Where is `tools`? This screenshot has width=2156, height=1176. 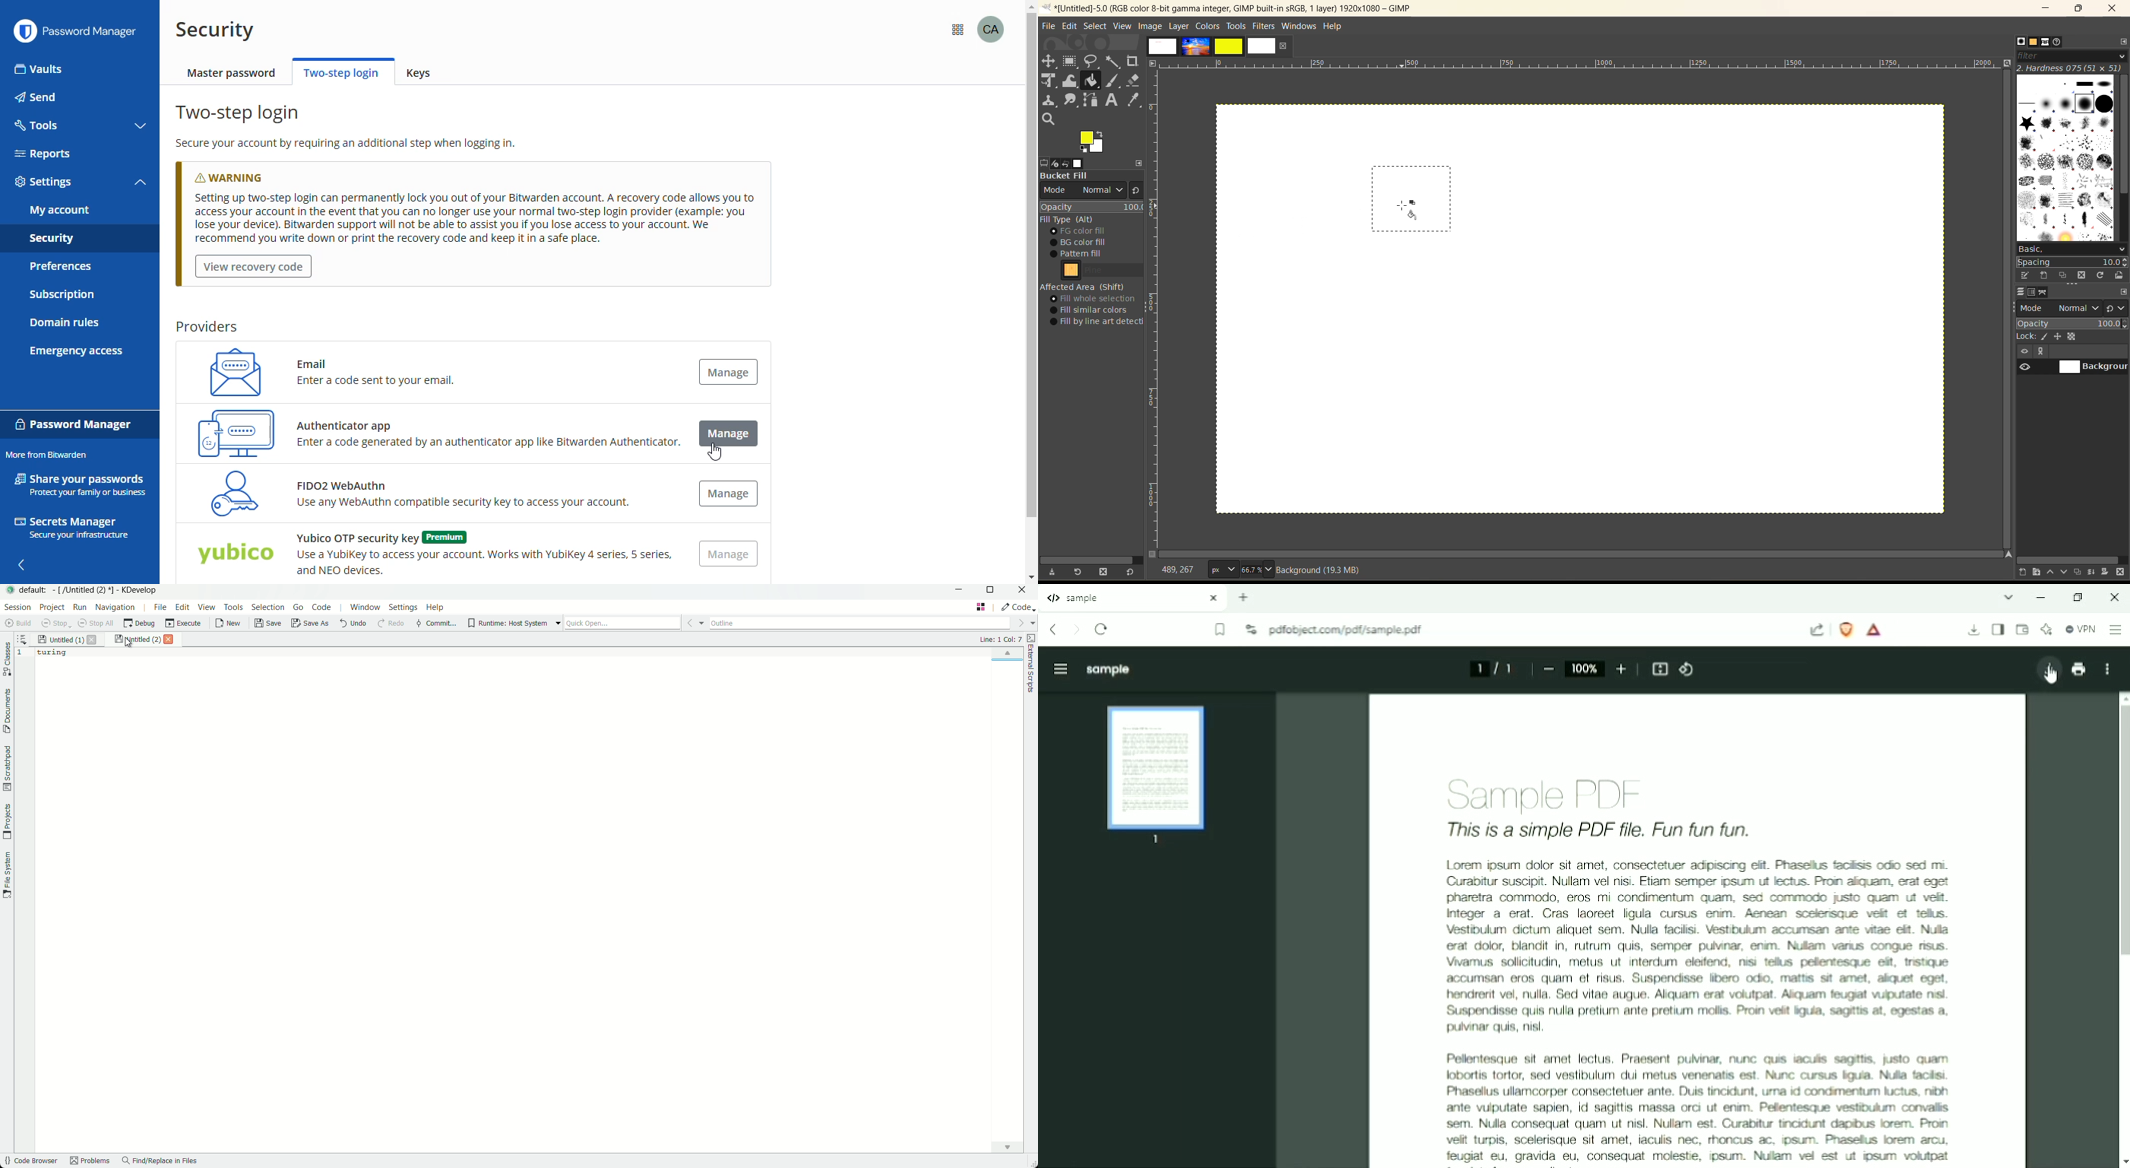 tools is located at coordinates (35, 124).